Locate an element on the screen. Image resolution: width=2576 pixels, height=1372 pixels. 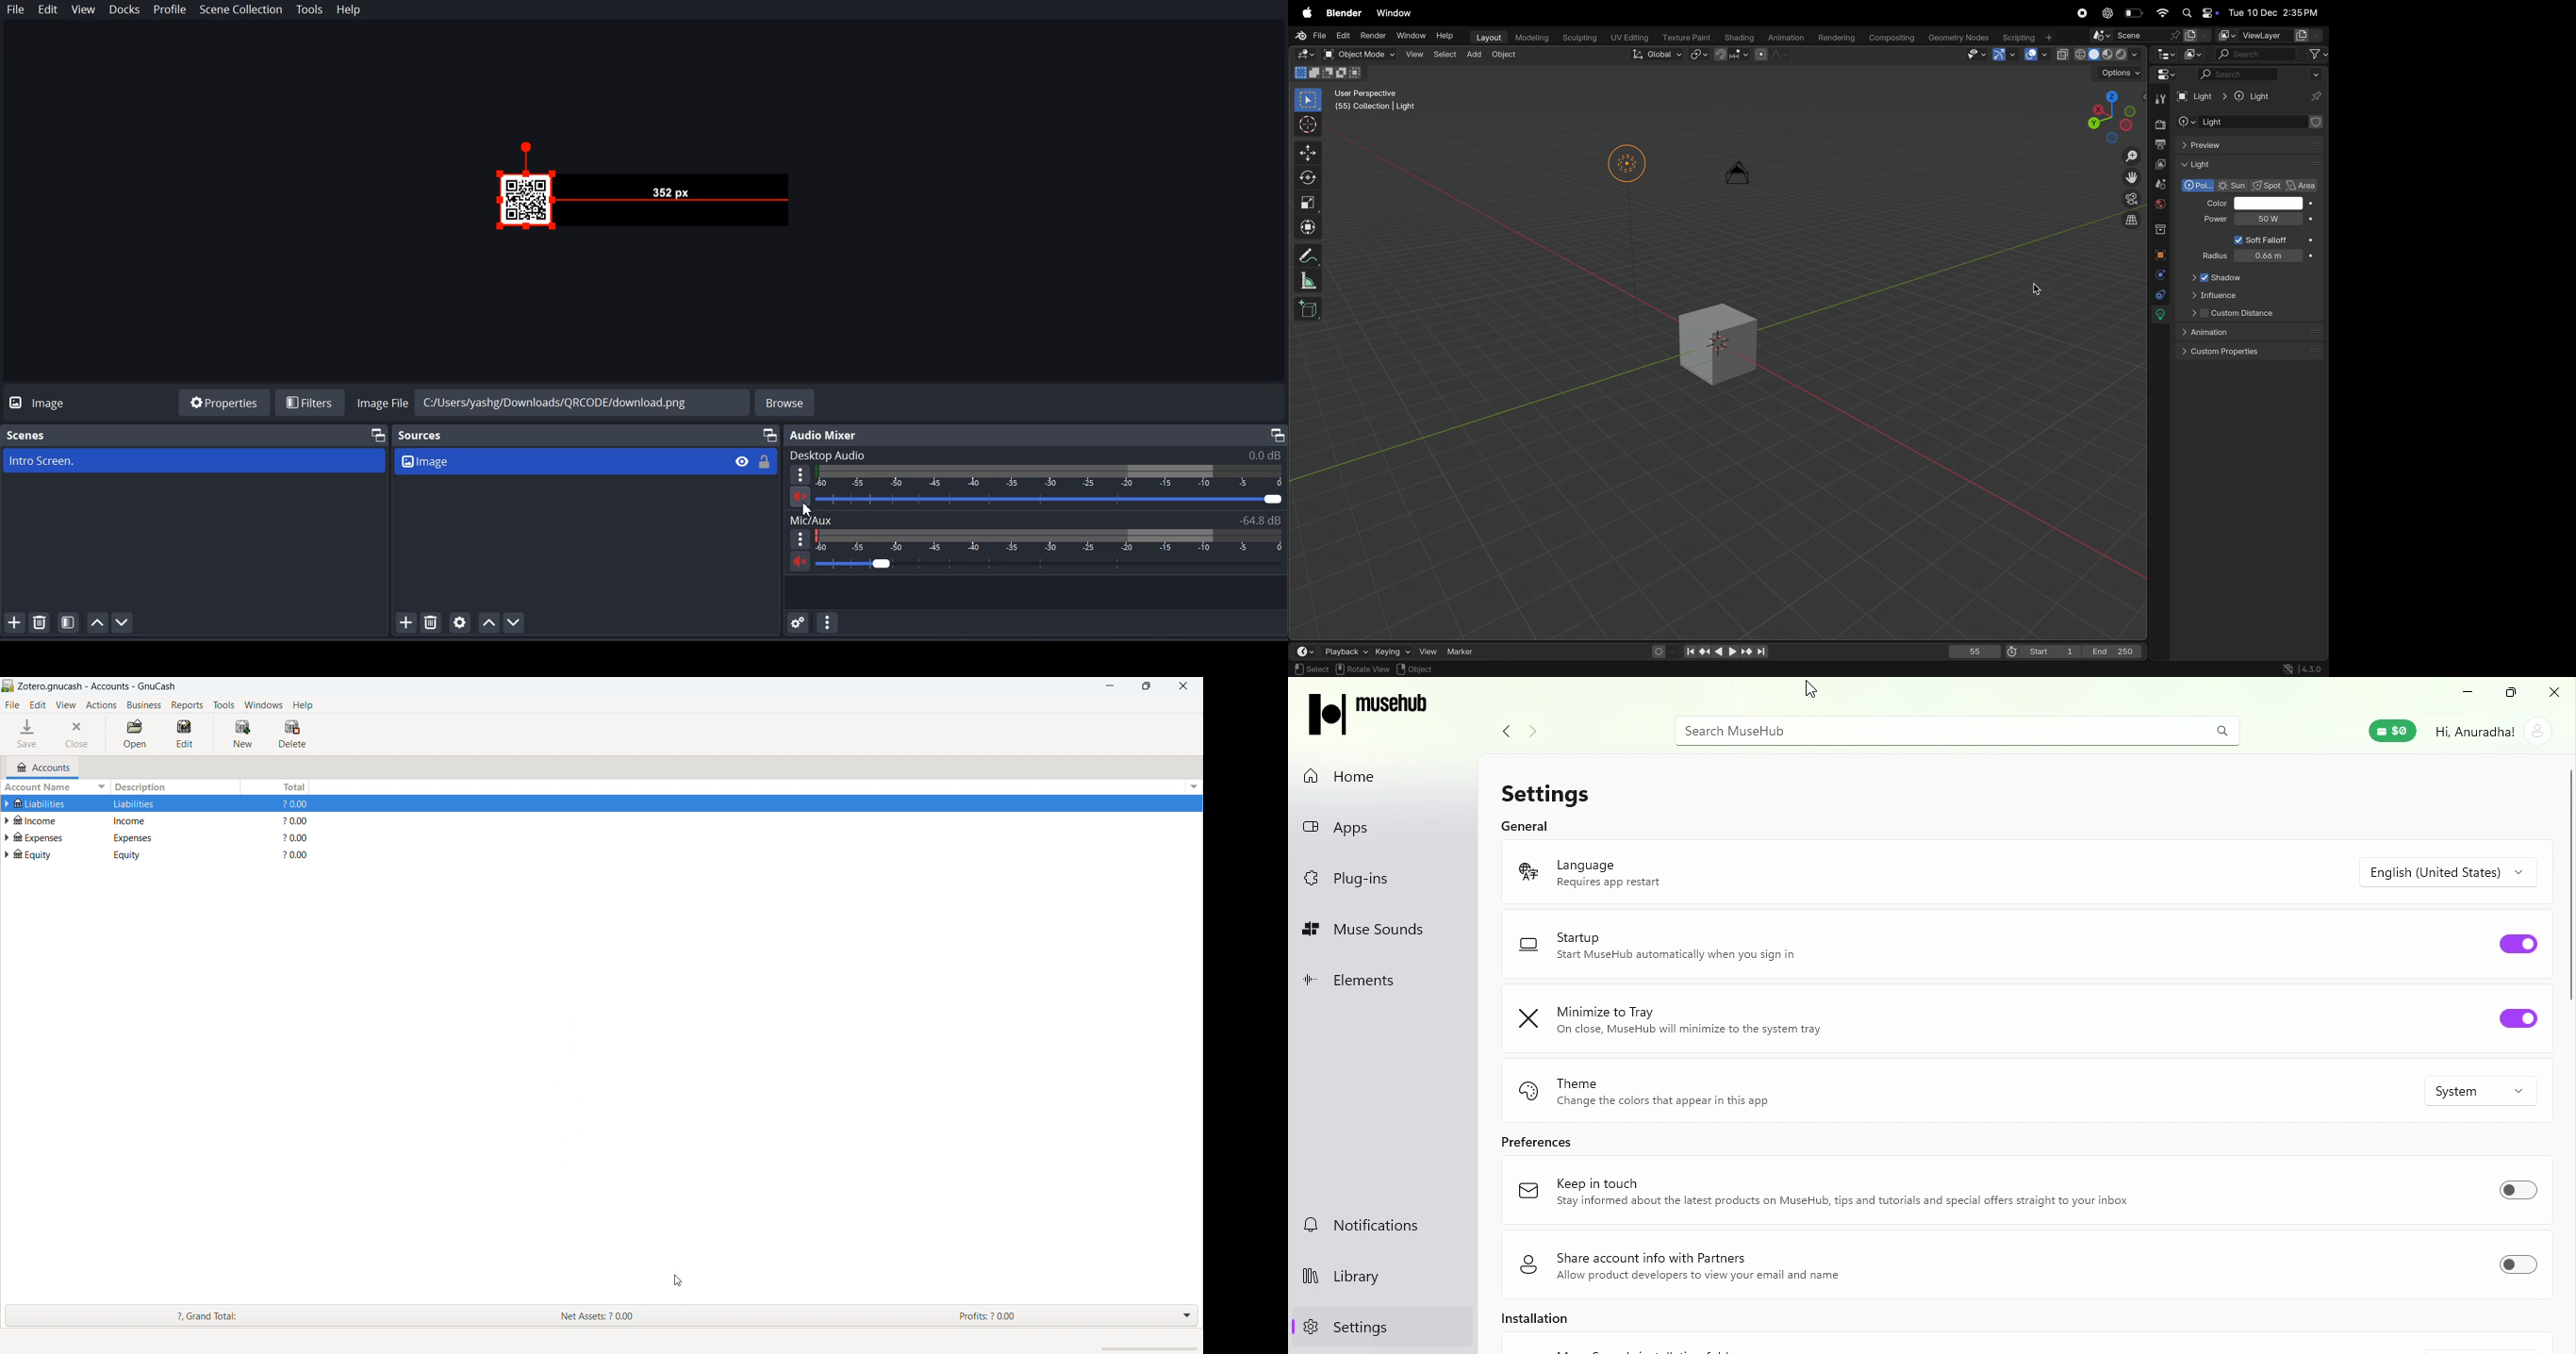
modelling is located at coordinates (1532, 38).